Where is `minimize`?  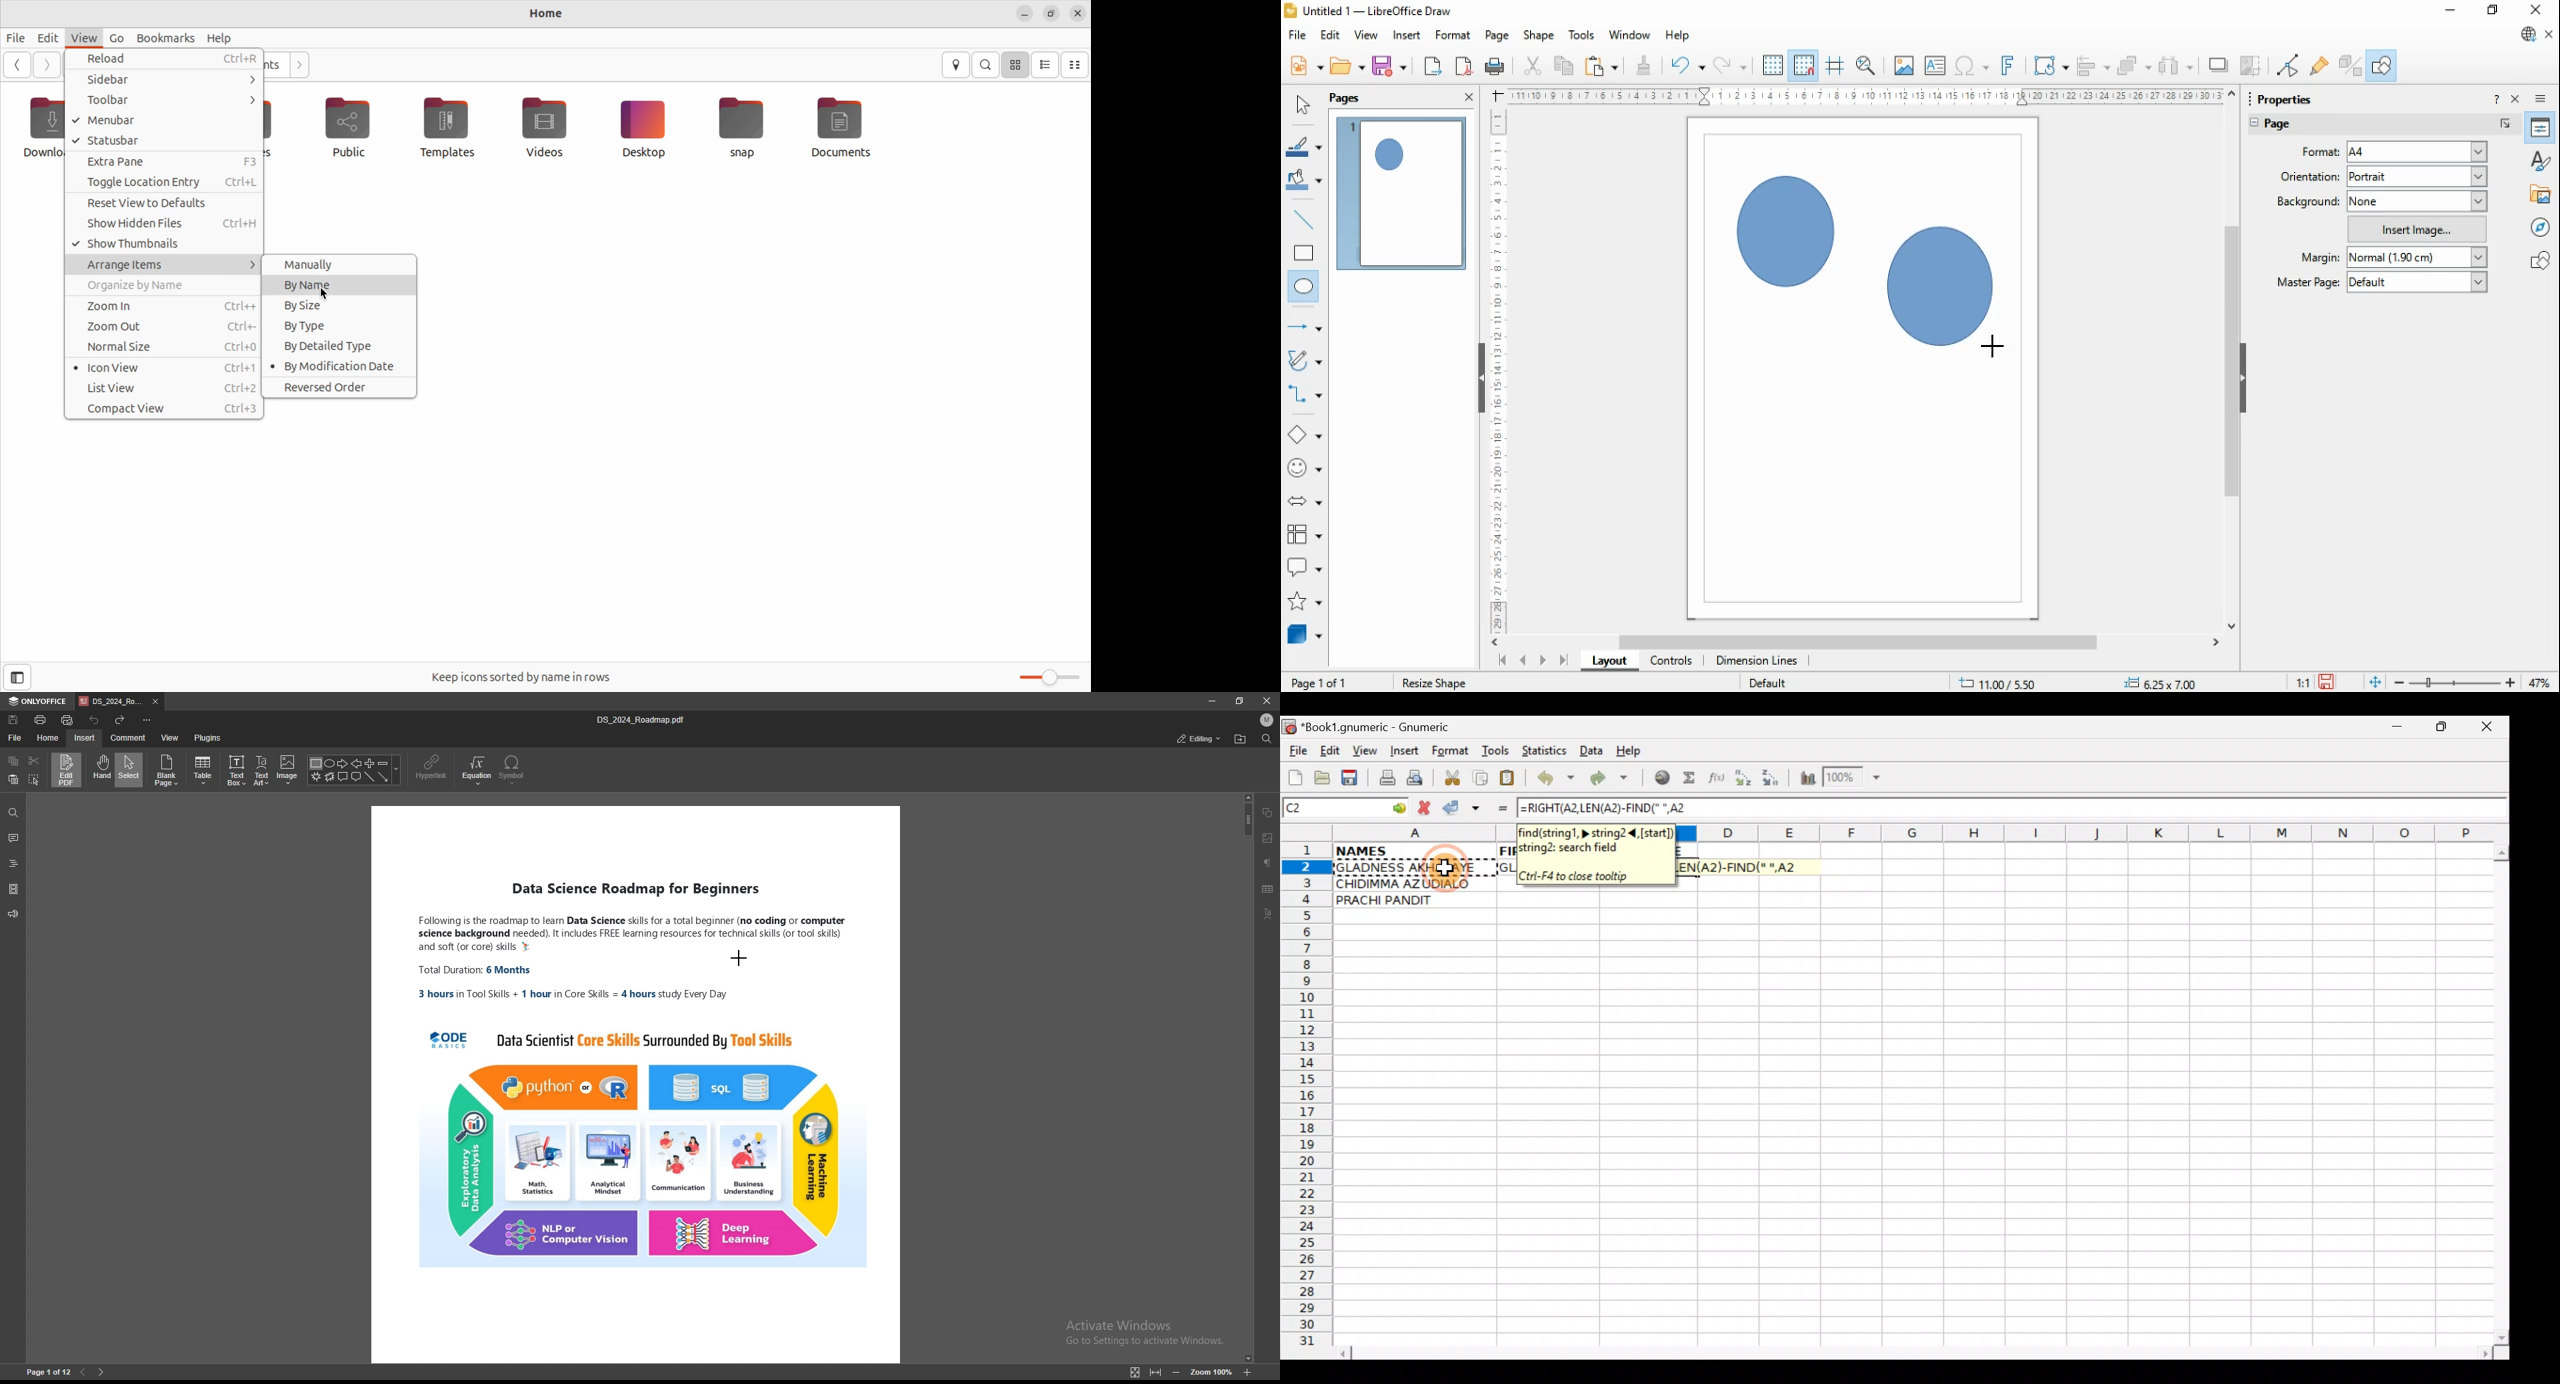 minimize is located at coordinates (1211, 701).